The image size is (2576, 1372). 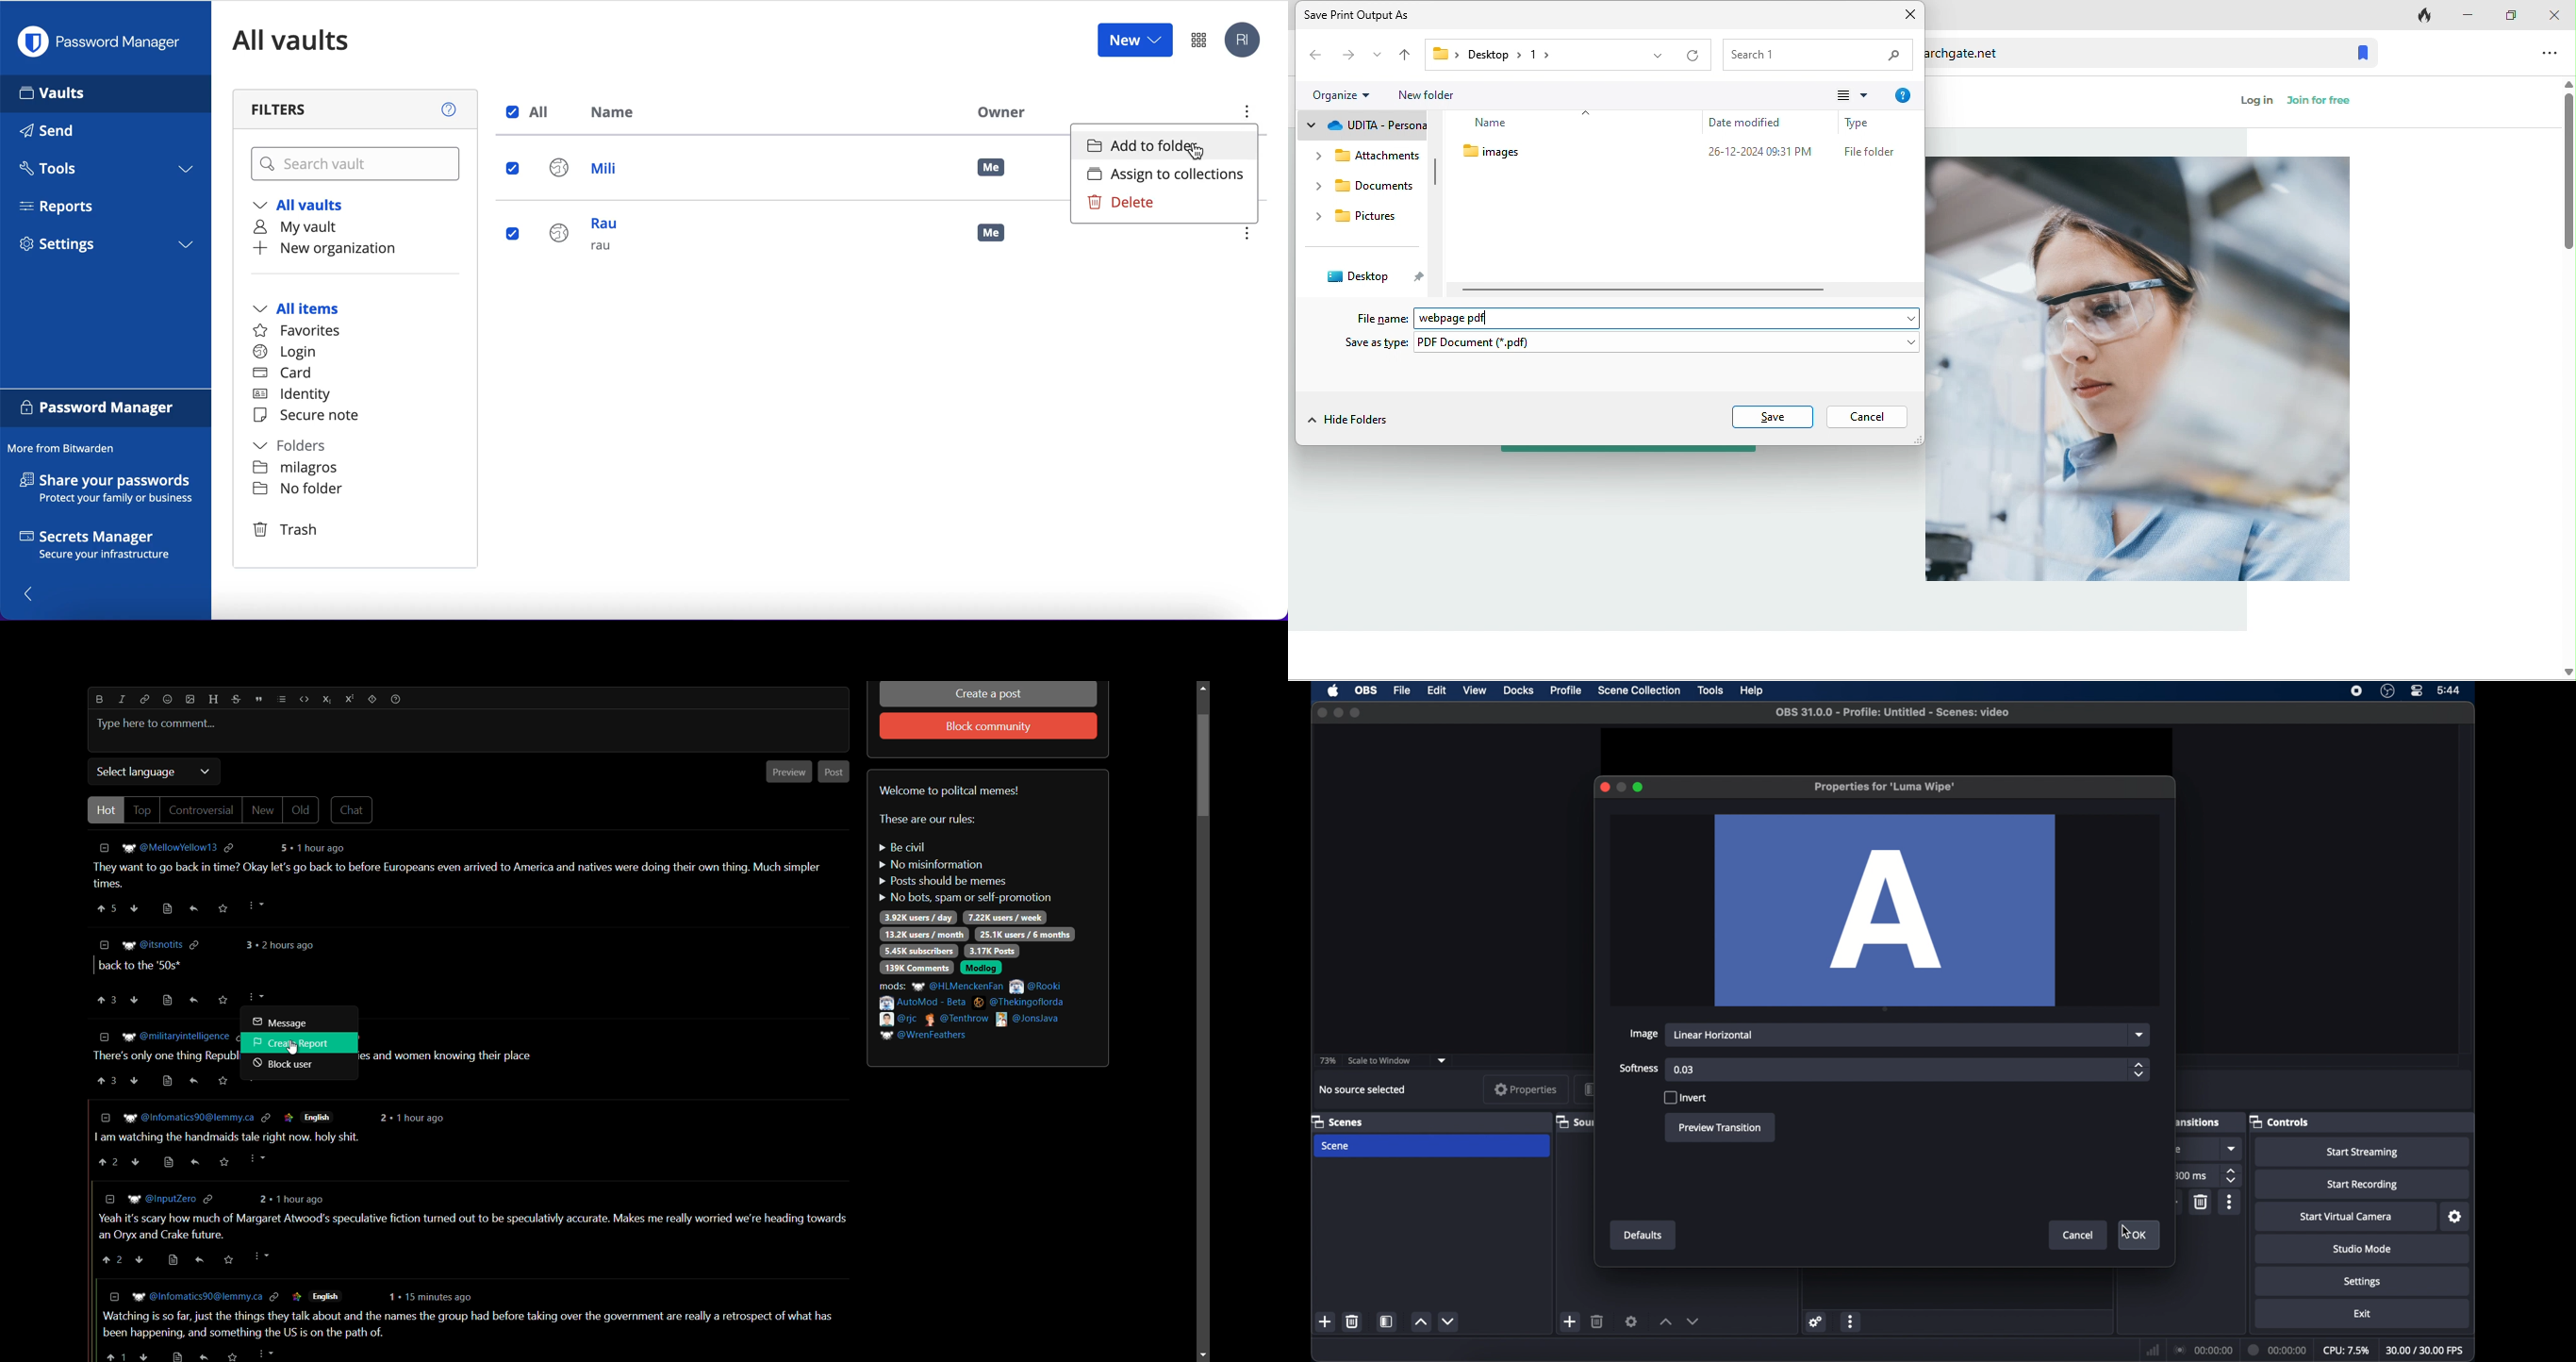 I want to click on my vault, so click(x=306, y=228).